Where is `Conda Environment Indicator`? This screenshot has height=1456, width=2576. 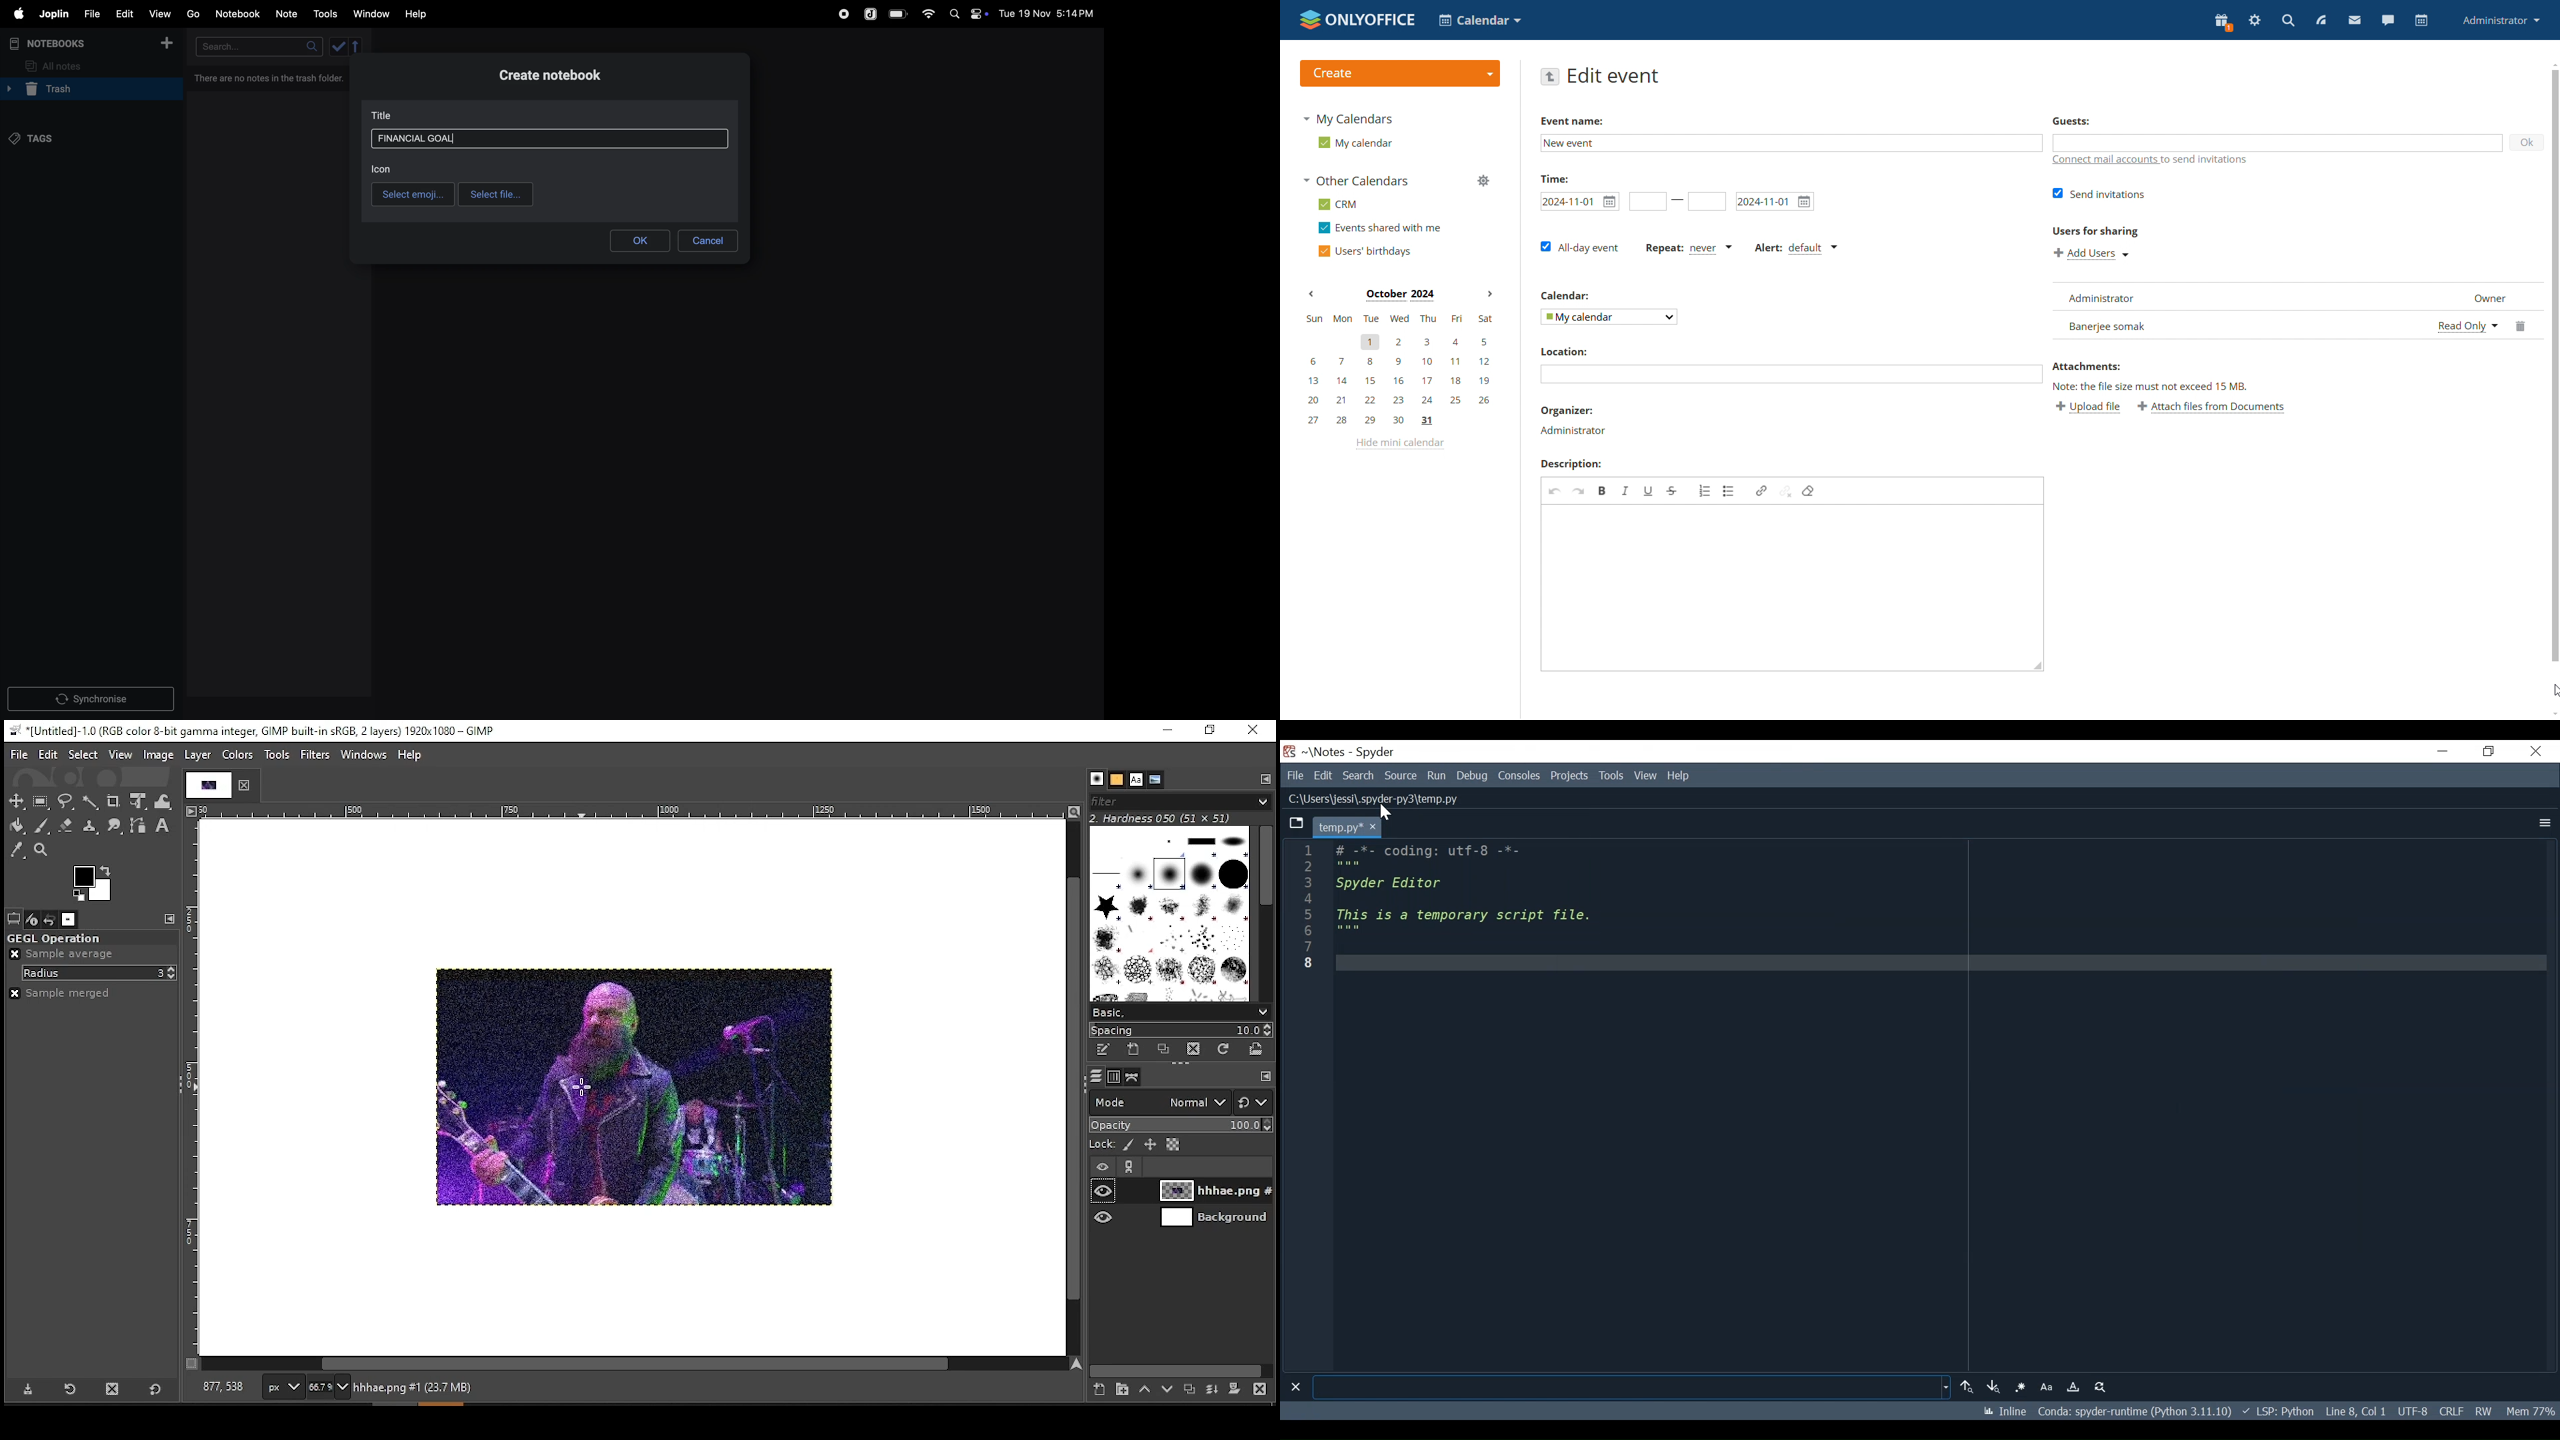 Conda Environment Indicator is located at coordinates (2137, 1412).